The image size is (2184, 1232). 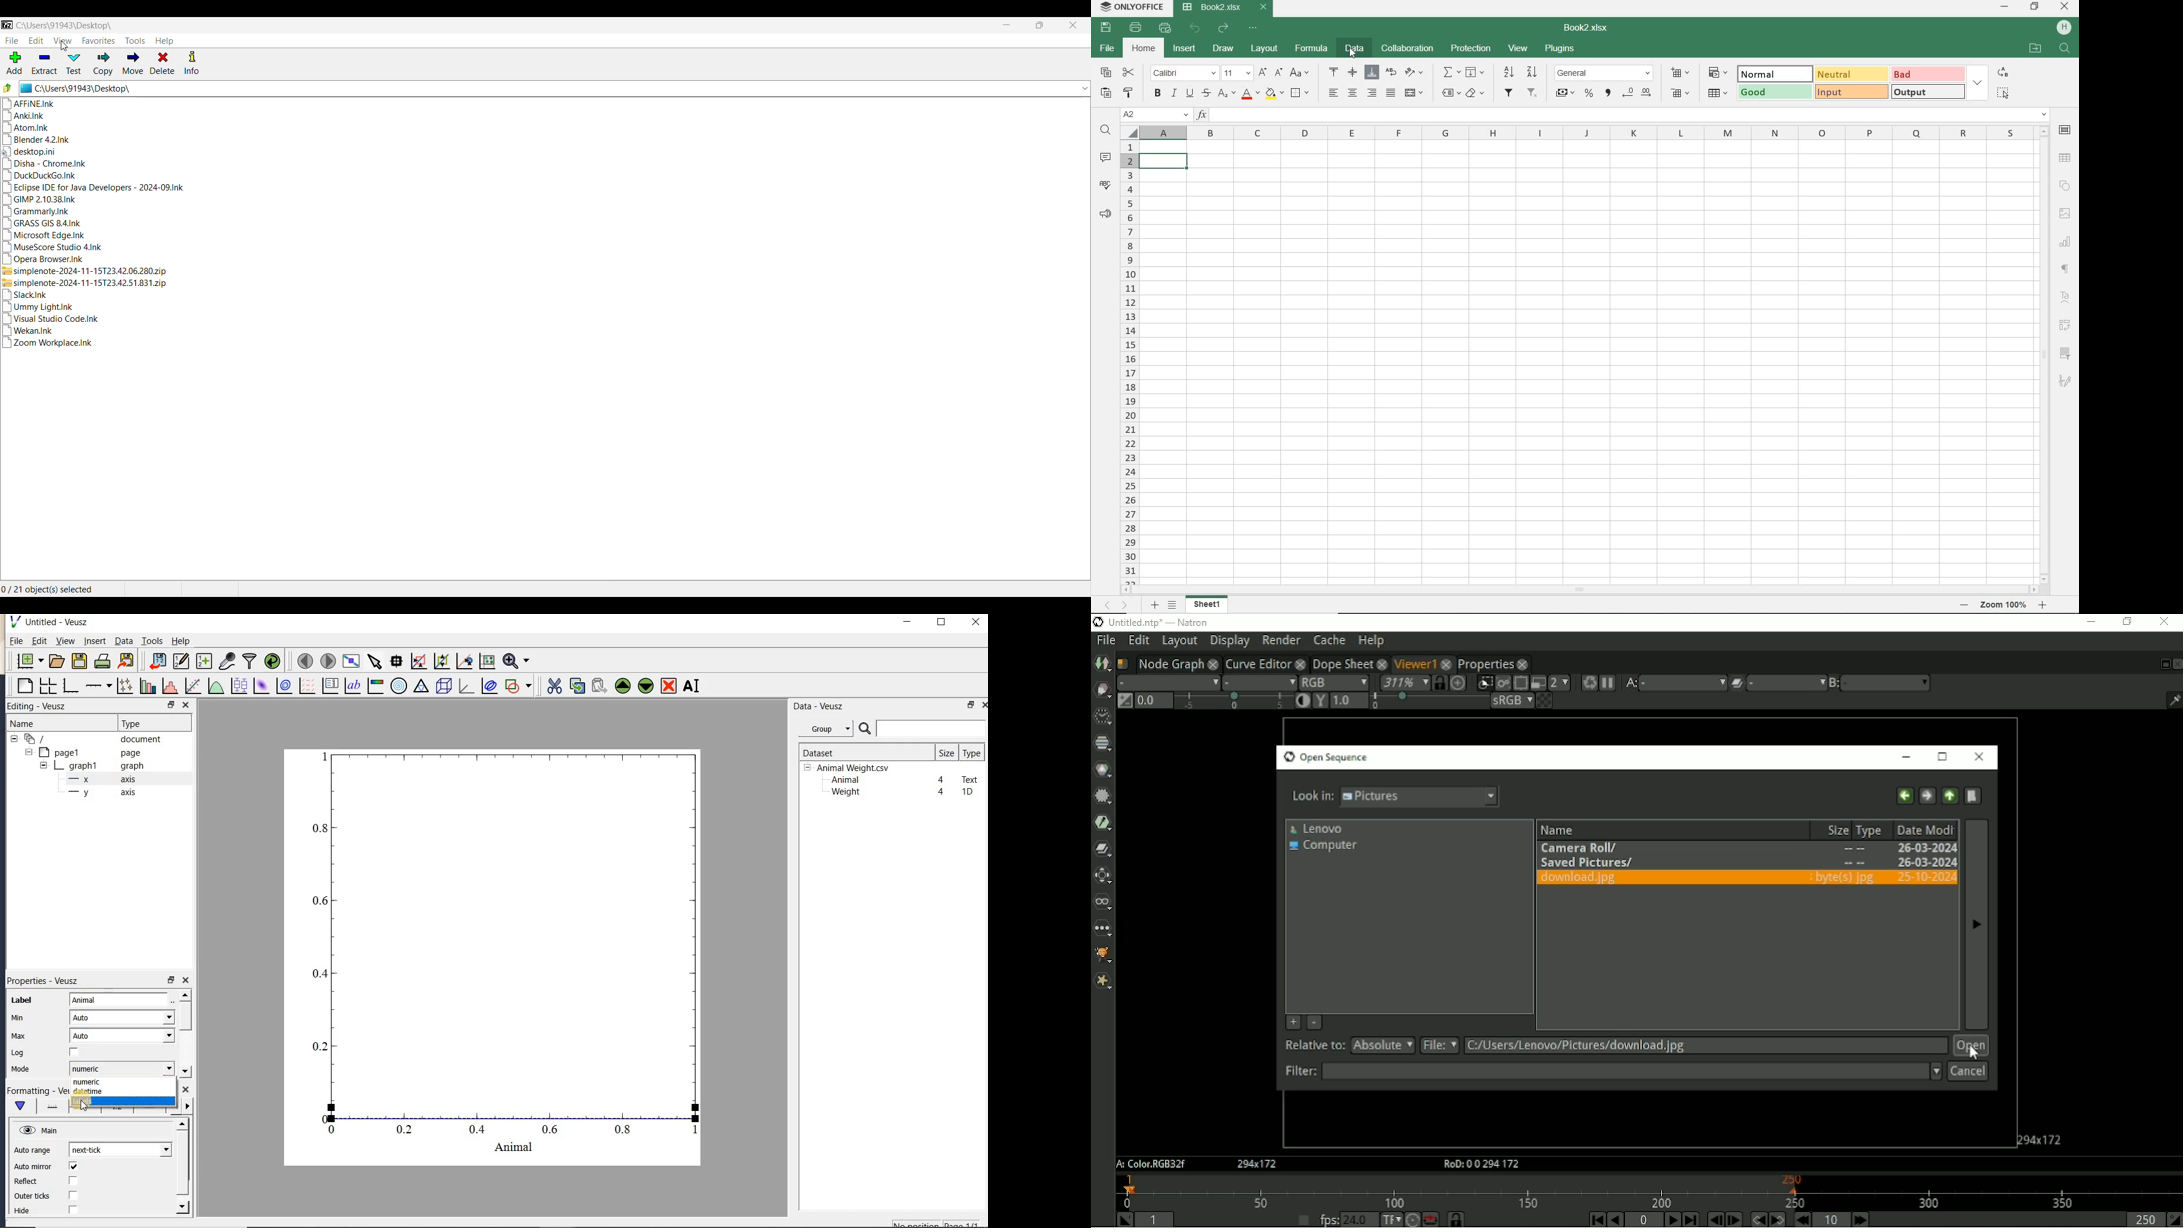 What do you see at coordinates (1302, 92) in the screenshot?
I see `BORDERS` at bounding box center [1302, 92].